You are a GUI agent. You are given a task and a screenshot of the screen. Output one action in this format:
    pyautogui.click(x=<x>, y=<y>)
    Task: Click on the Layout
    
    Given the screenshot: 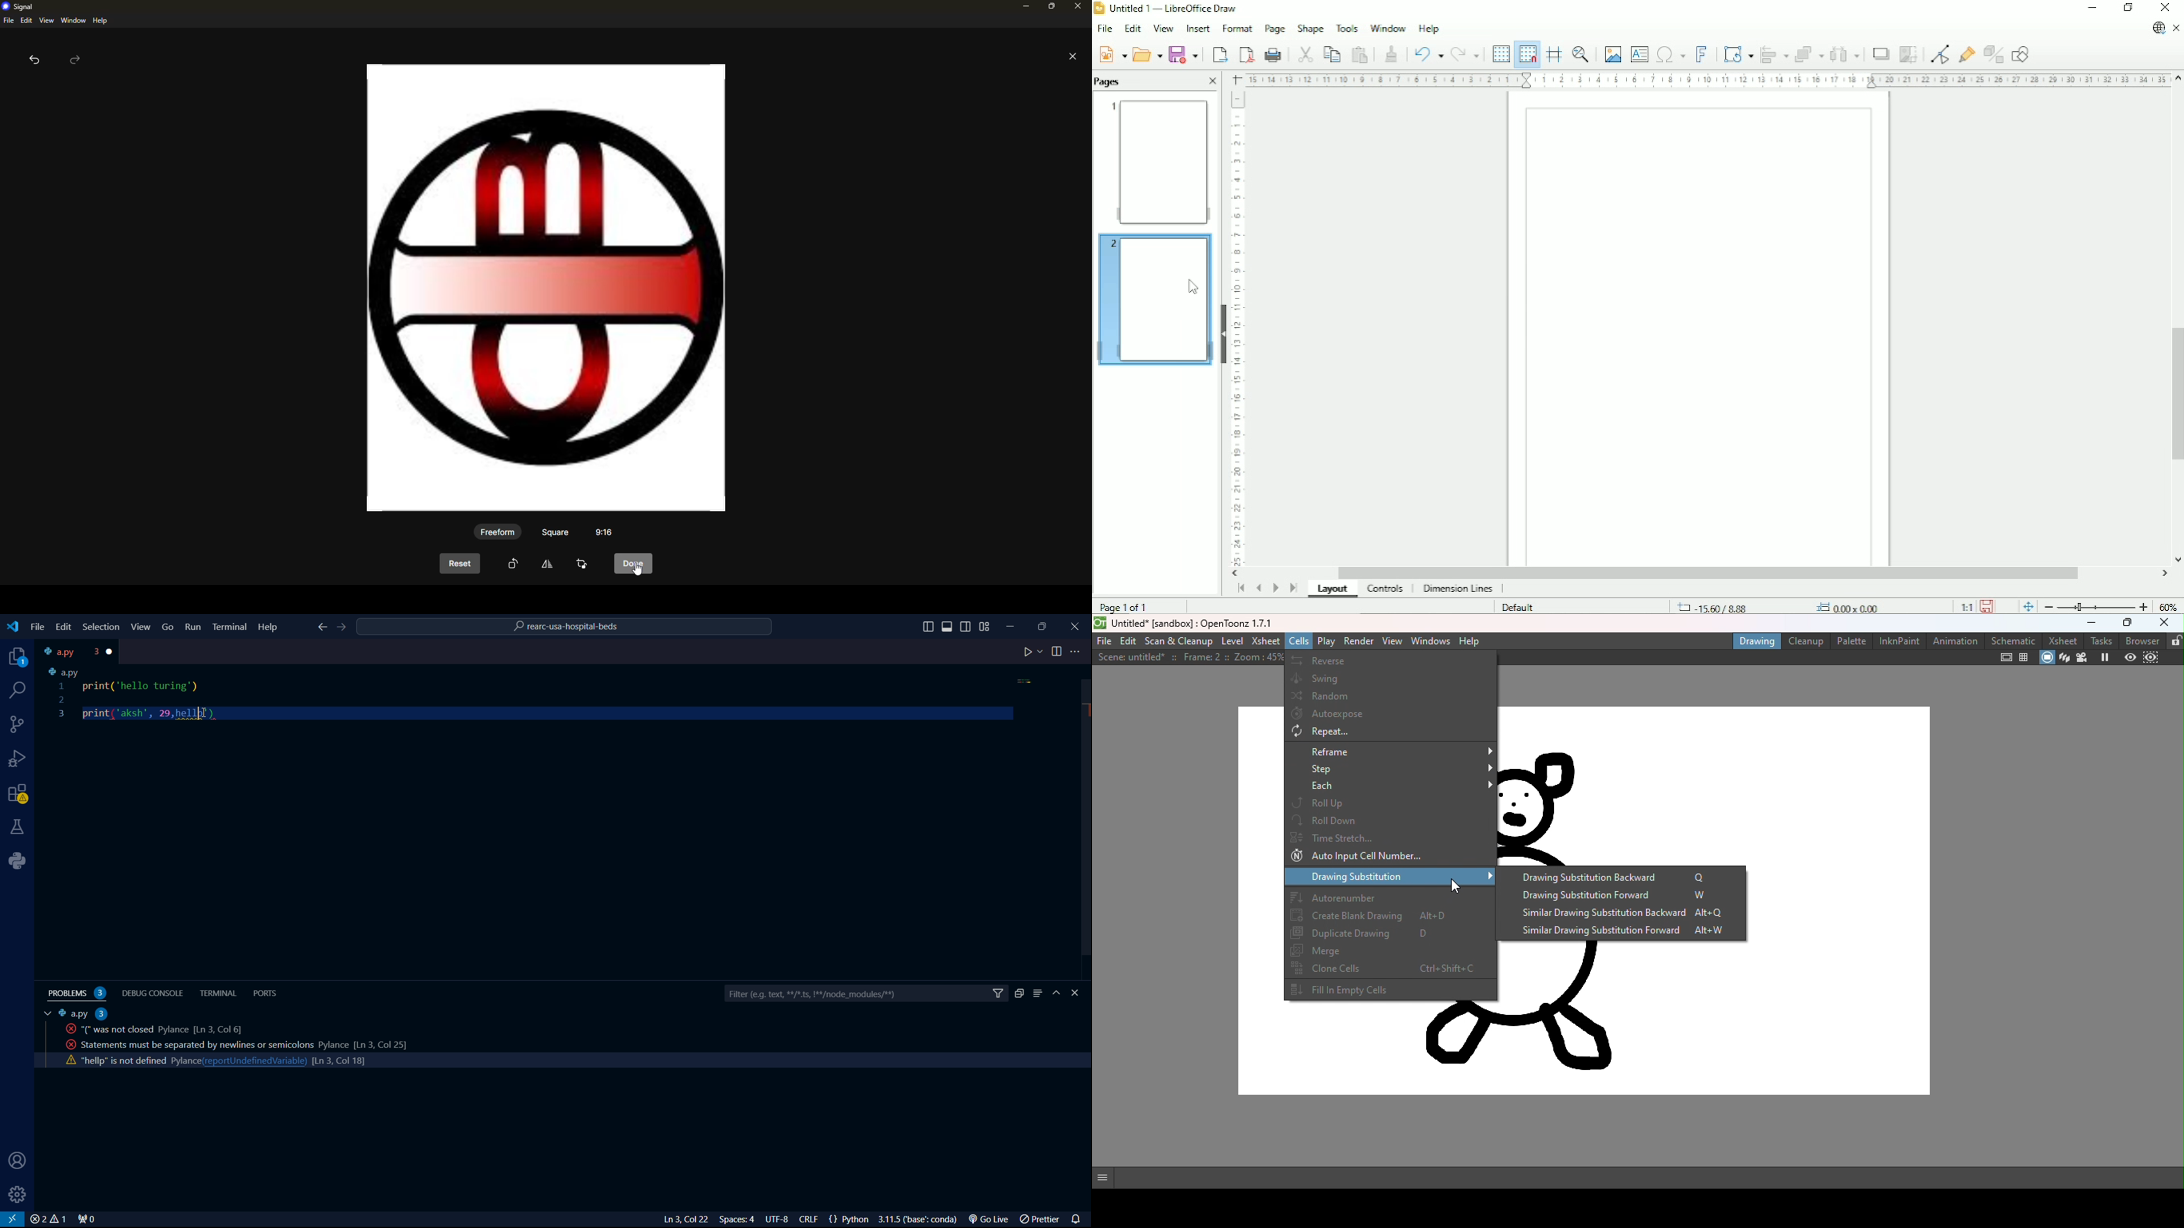 What is the action you would take?
    pyautogui.click(x=1335, y=590)
    